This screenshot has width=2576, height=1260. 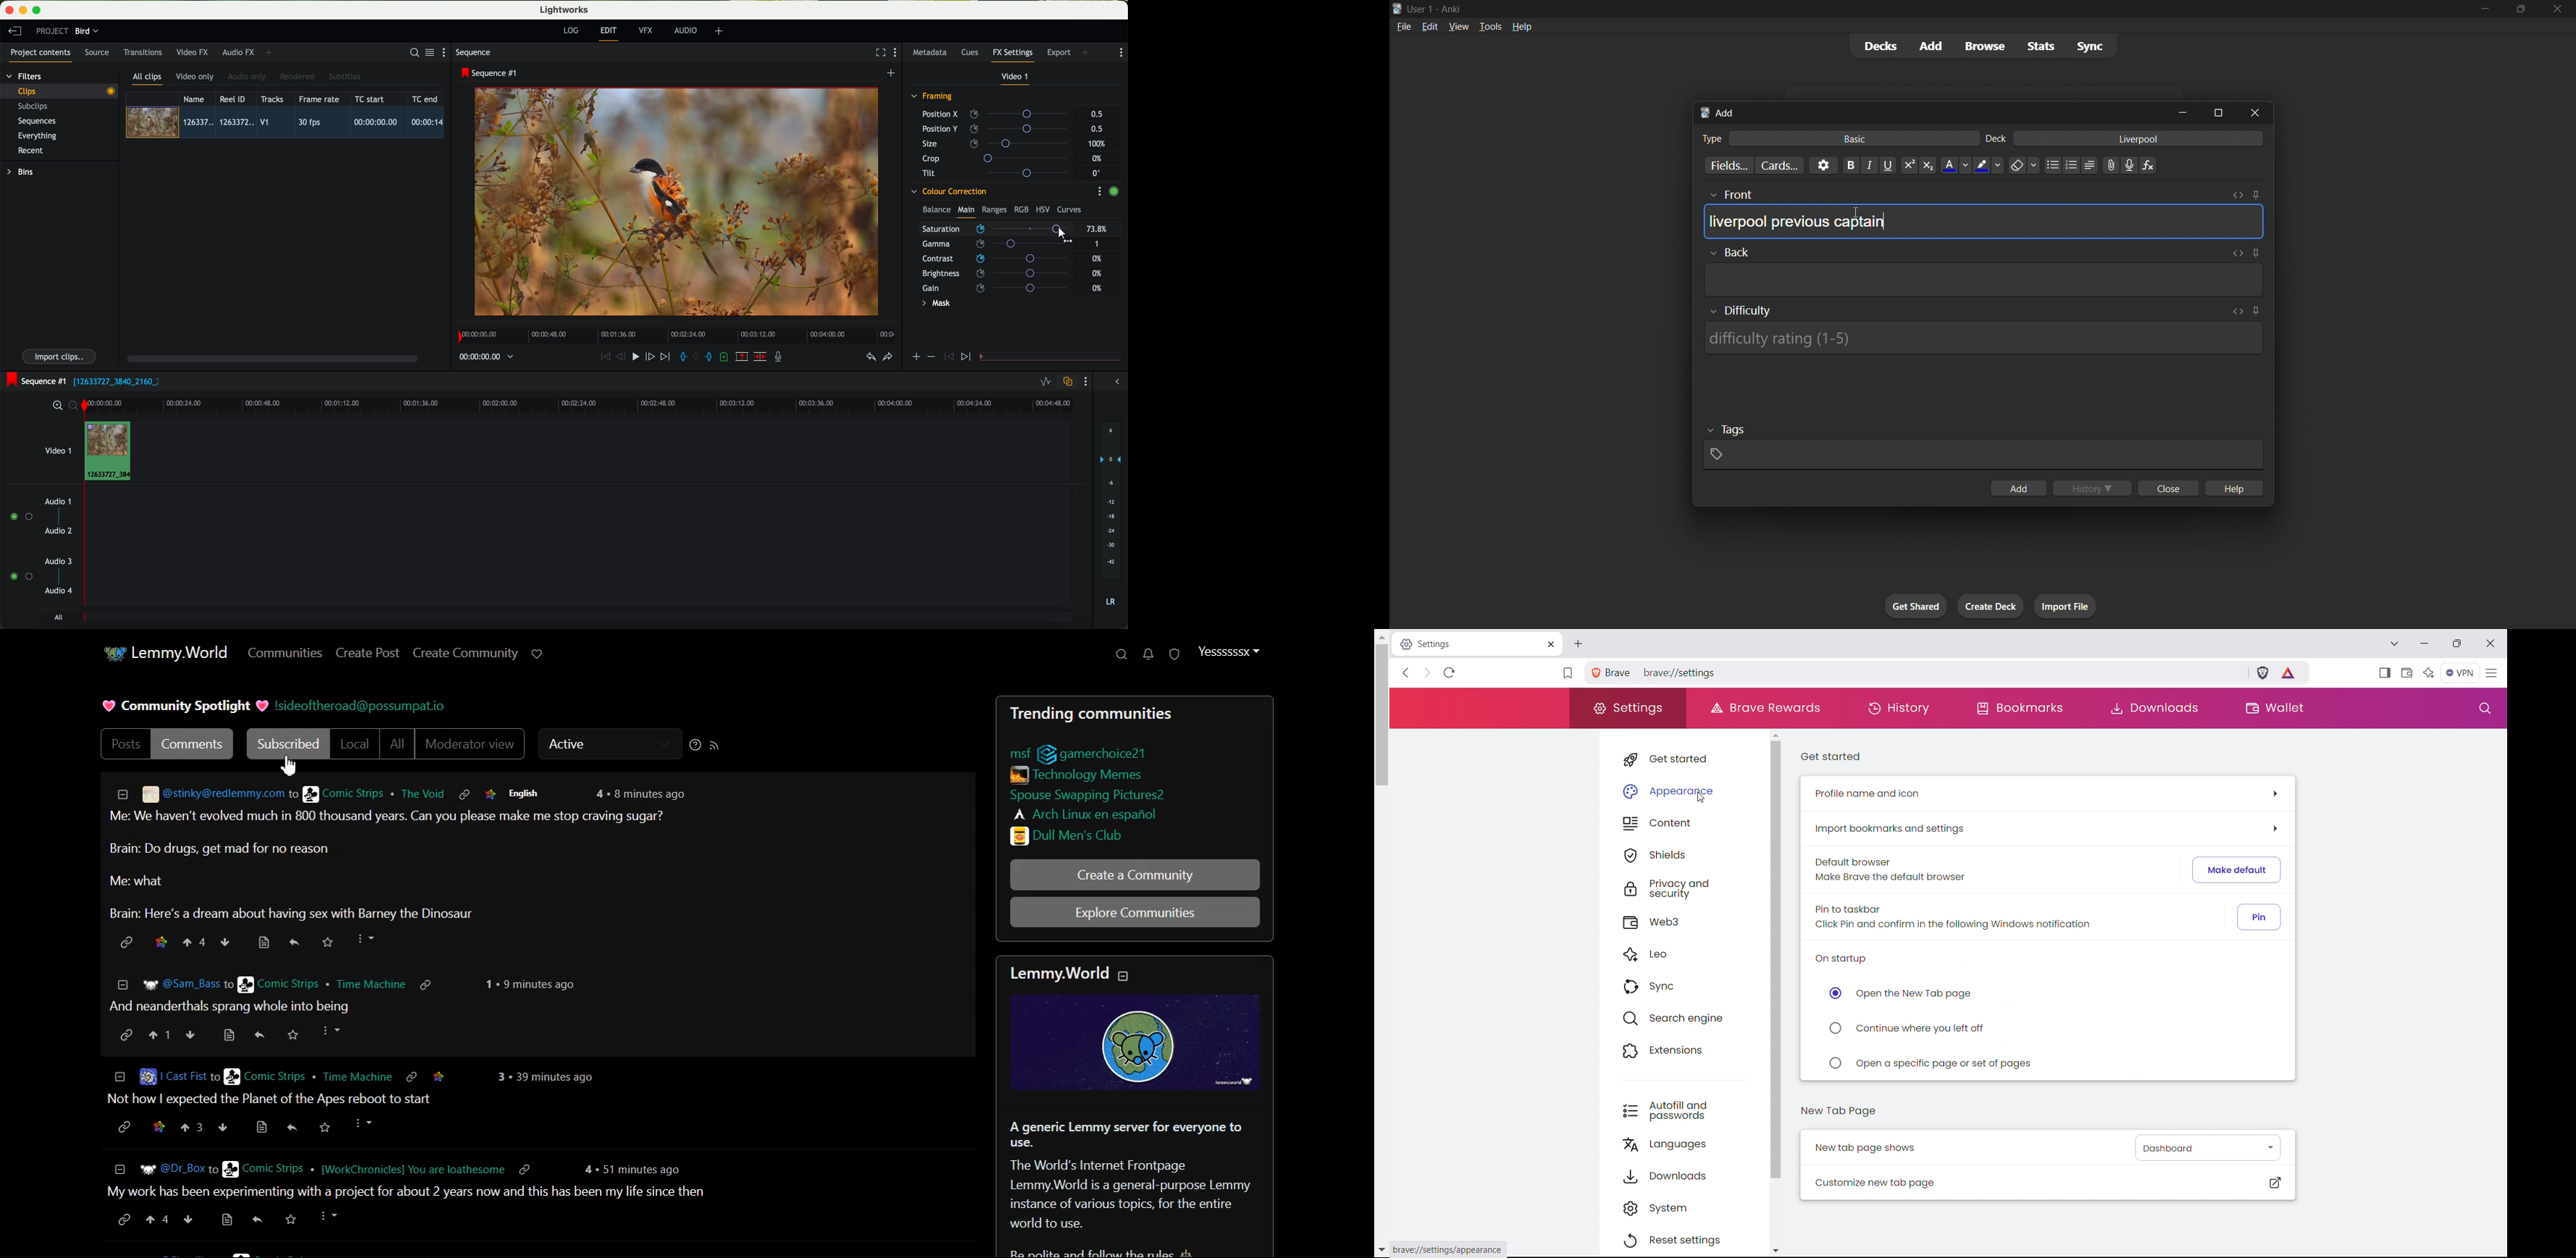 What do you see at coordinates (1524, 25) in the screenshot?
I see `help` at bounding box center [1524, 25].